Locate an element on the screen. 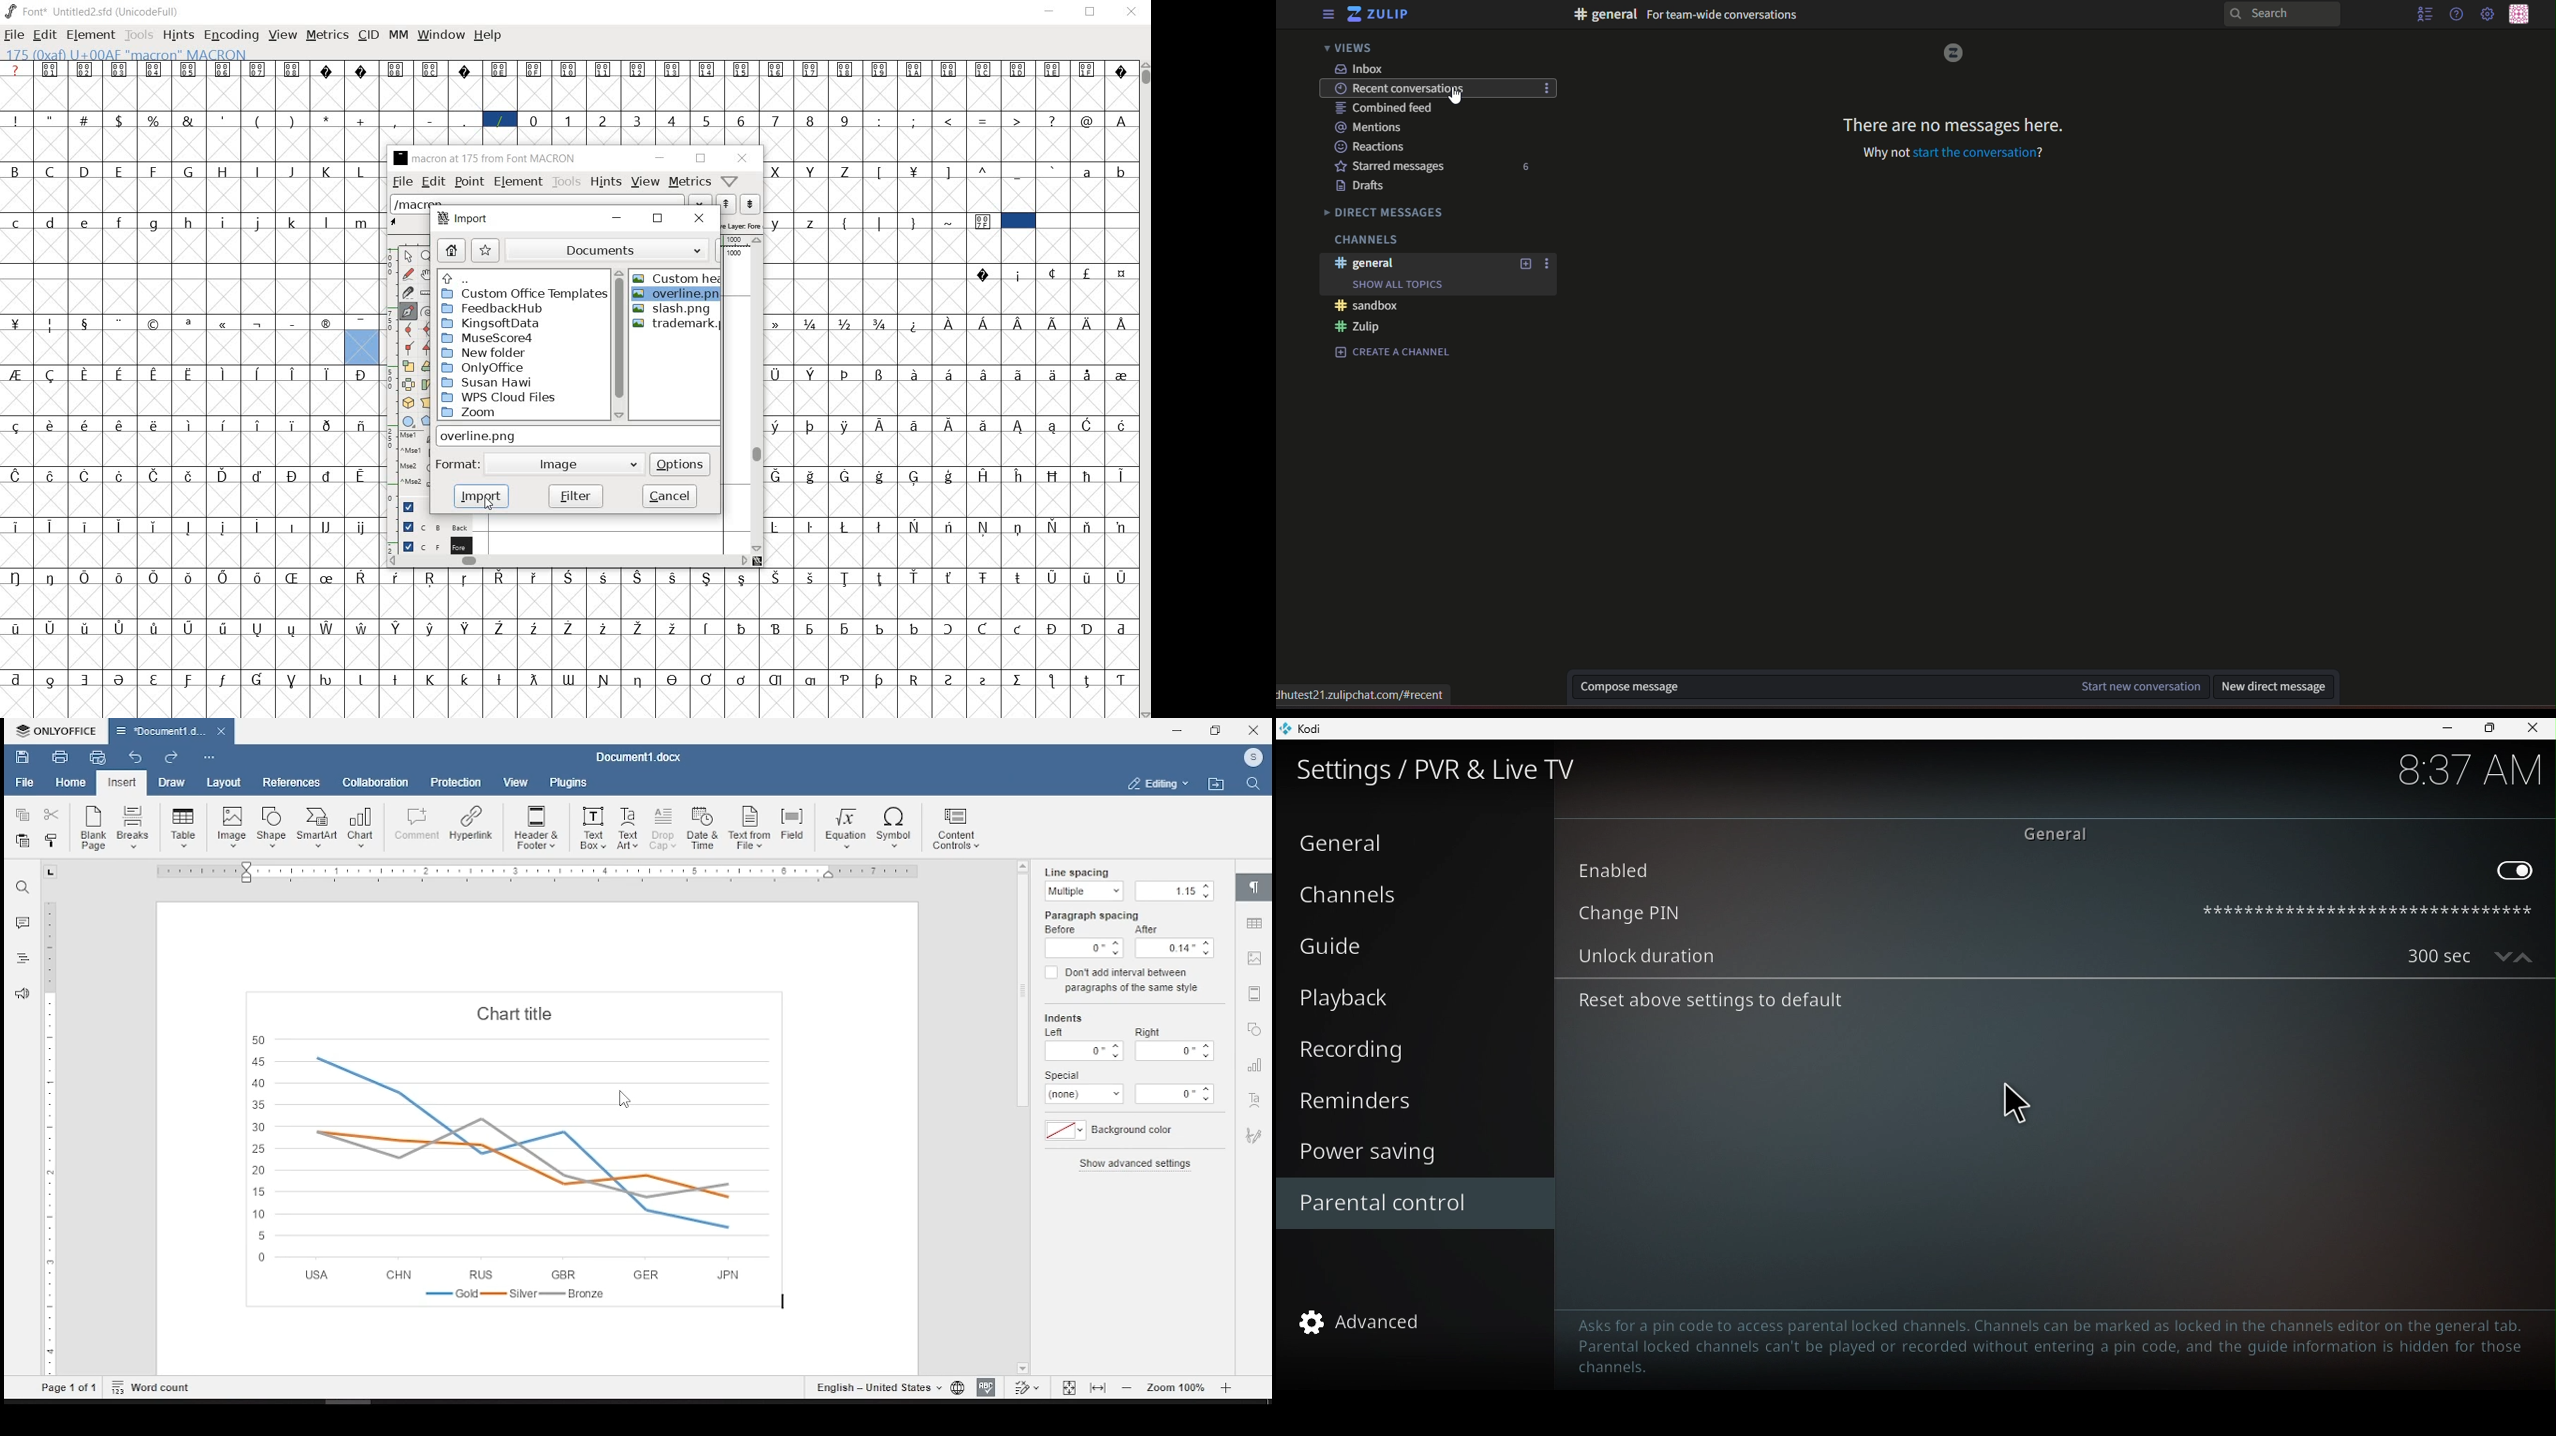 The width and height of the screenshot is (2576, 1456). Symbol is located at coordinates (1017, 679).